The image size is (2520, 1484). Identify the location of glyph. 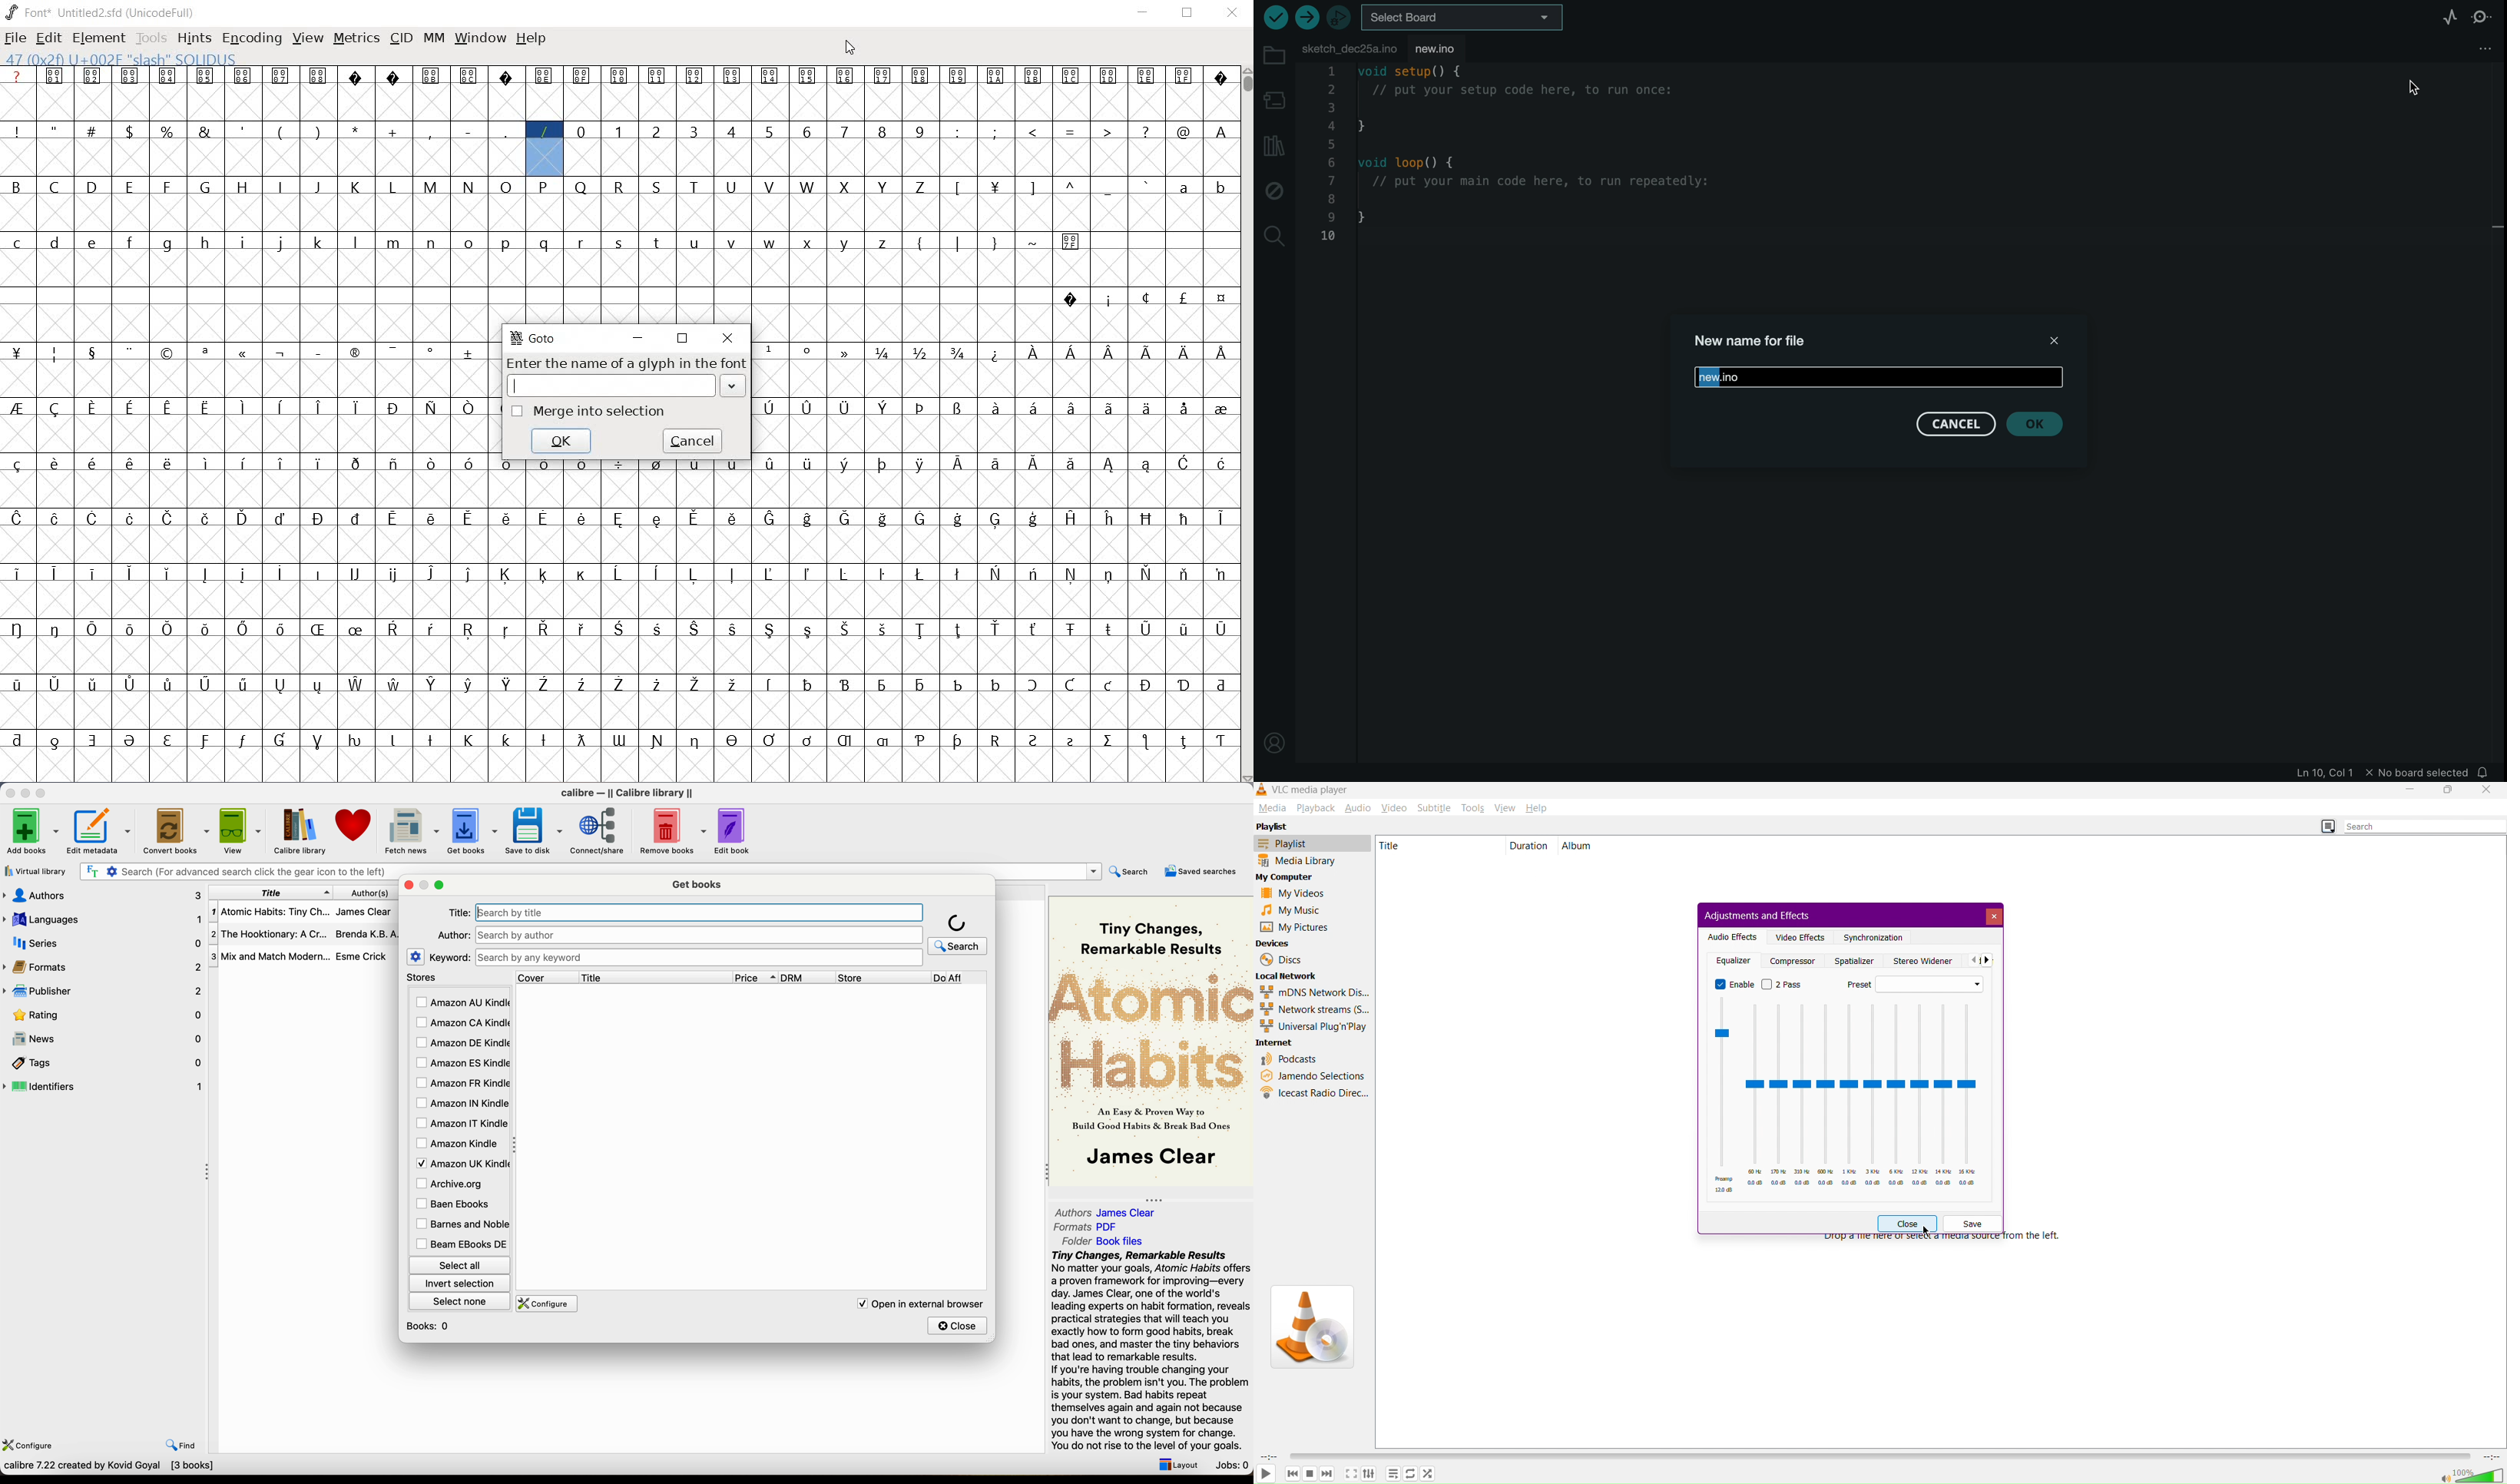
(995, 573).